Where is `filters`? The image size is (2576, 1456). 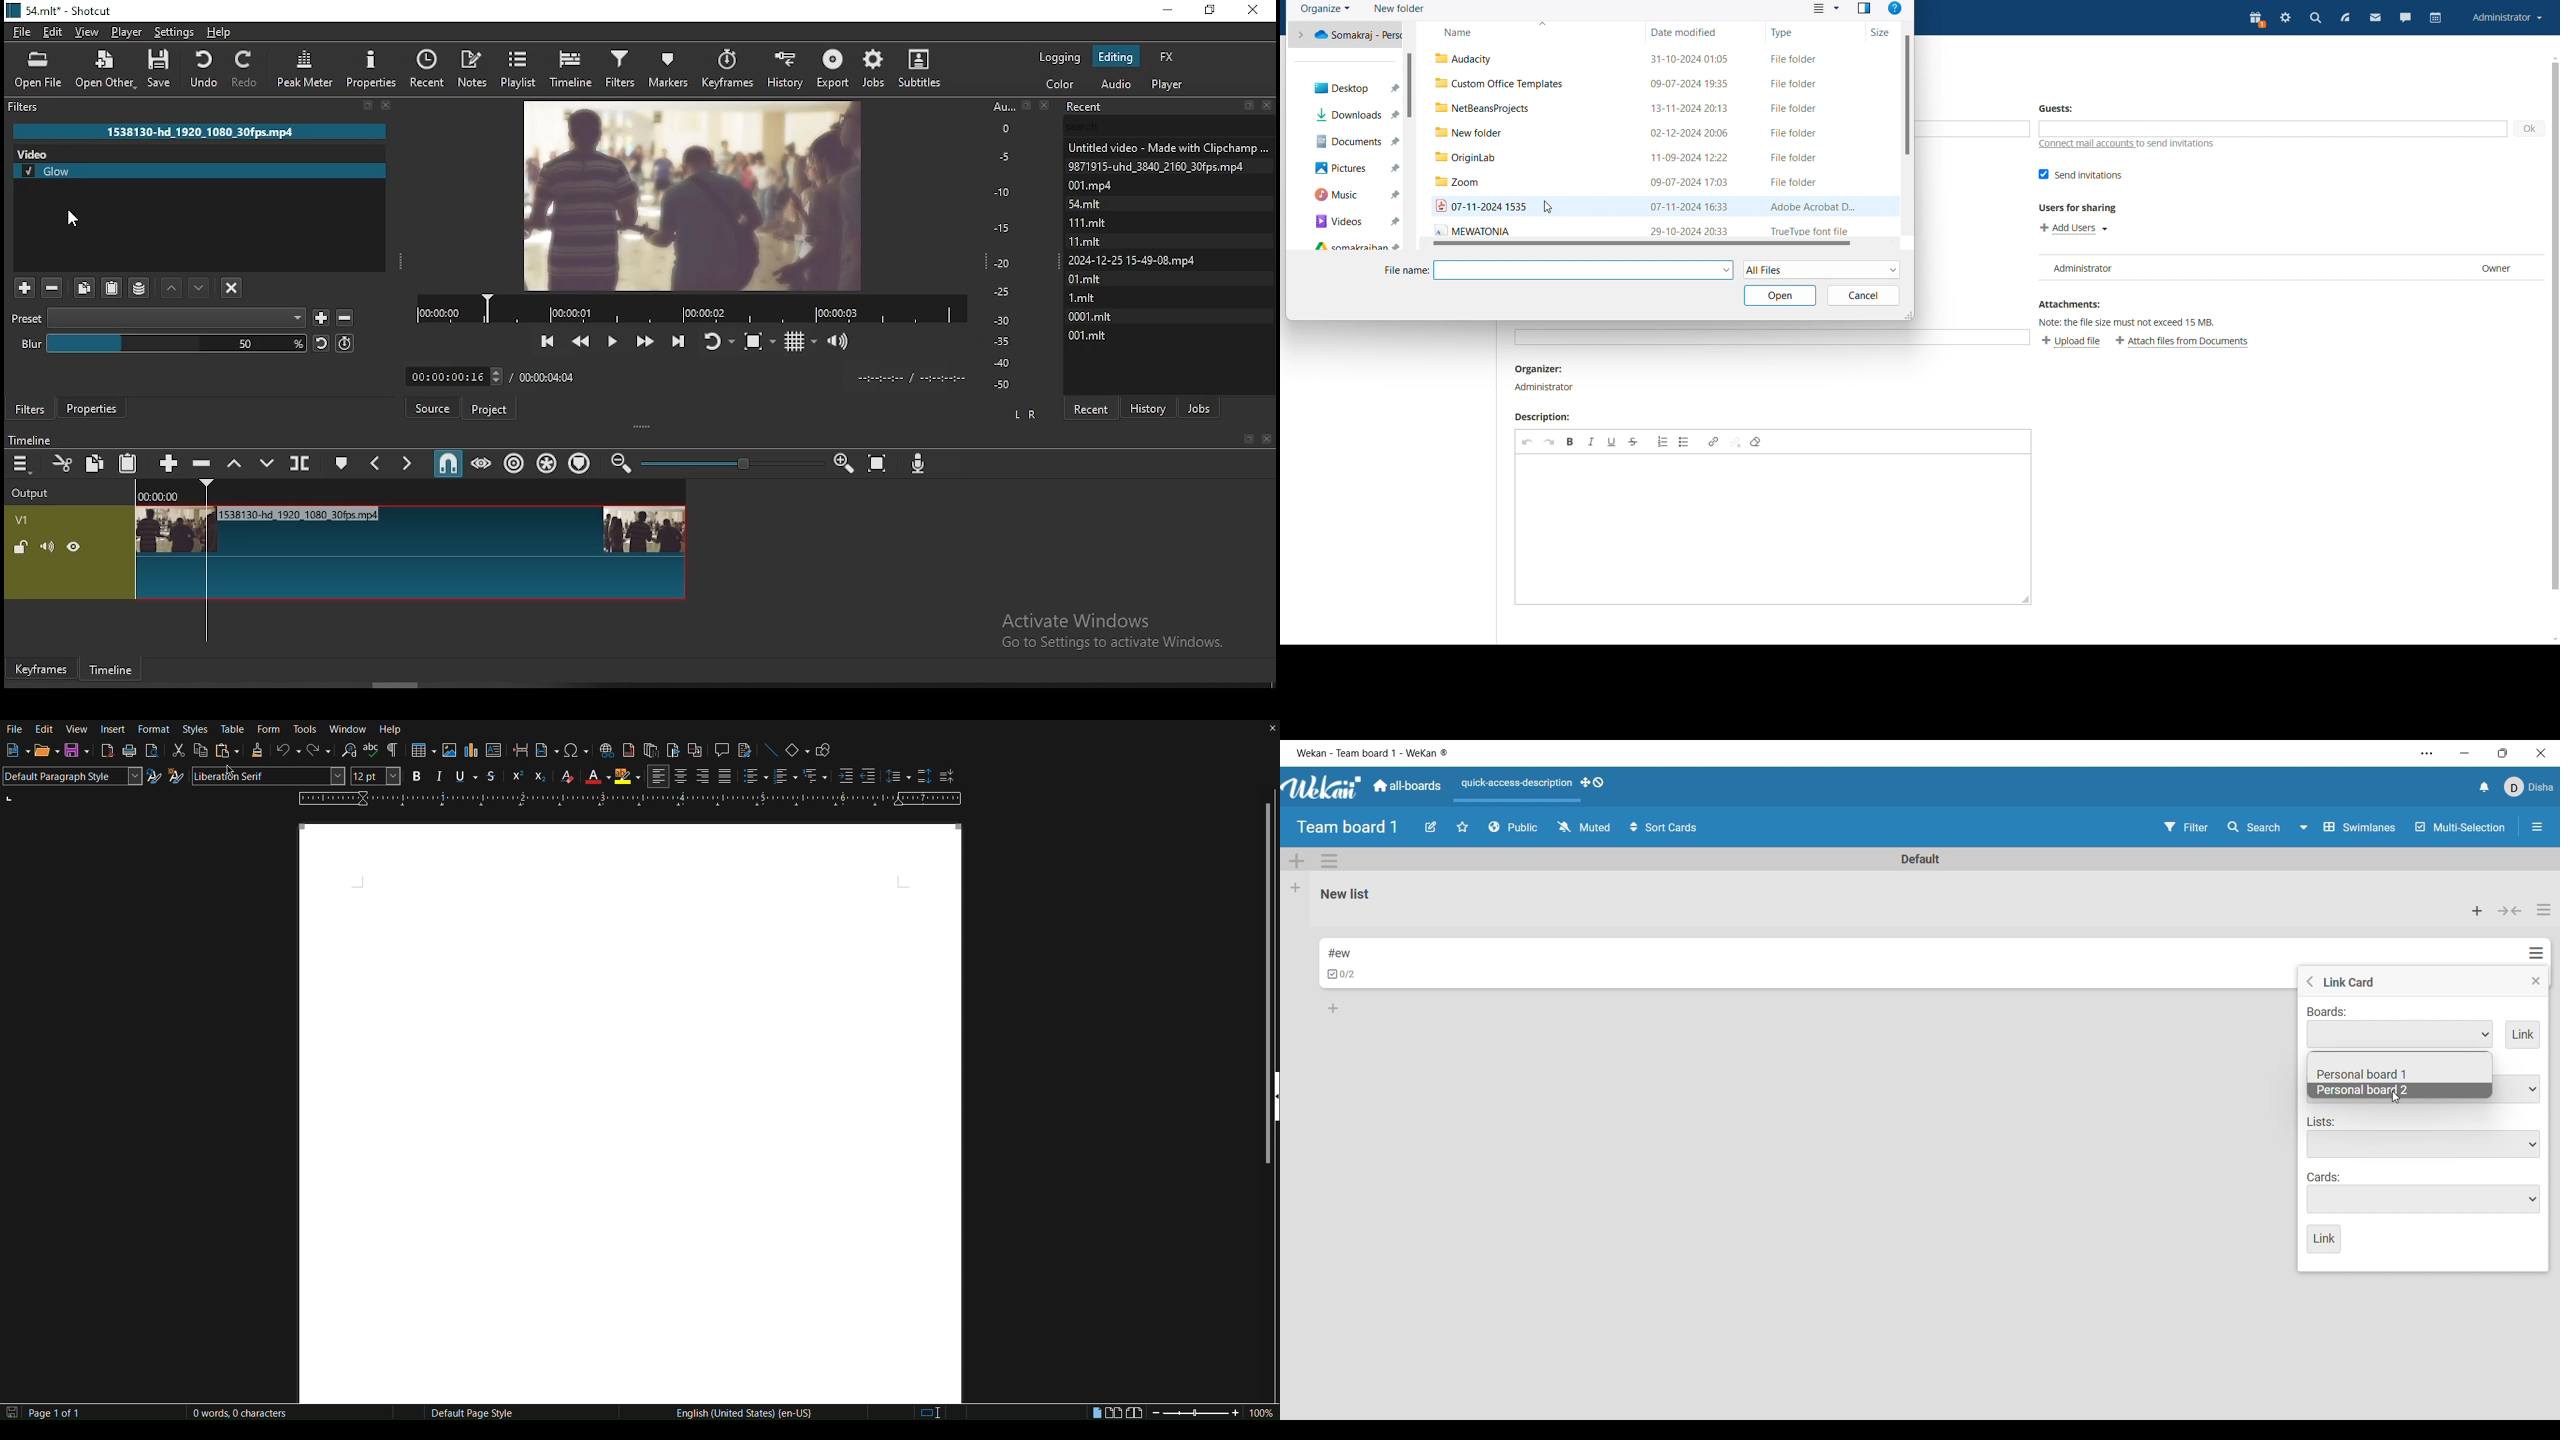
filters is located at coordinates (619, 66).